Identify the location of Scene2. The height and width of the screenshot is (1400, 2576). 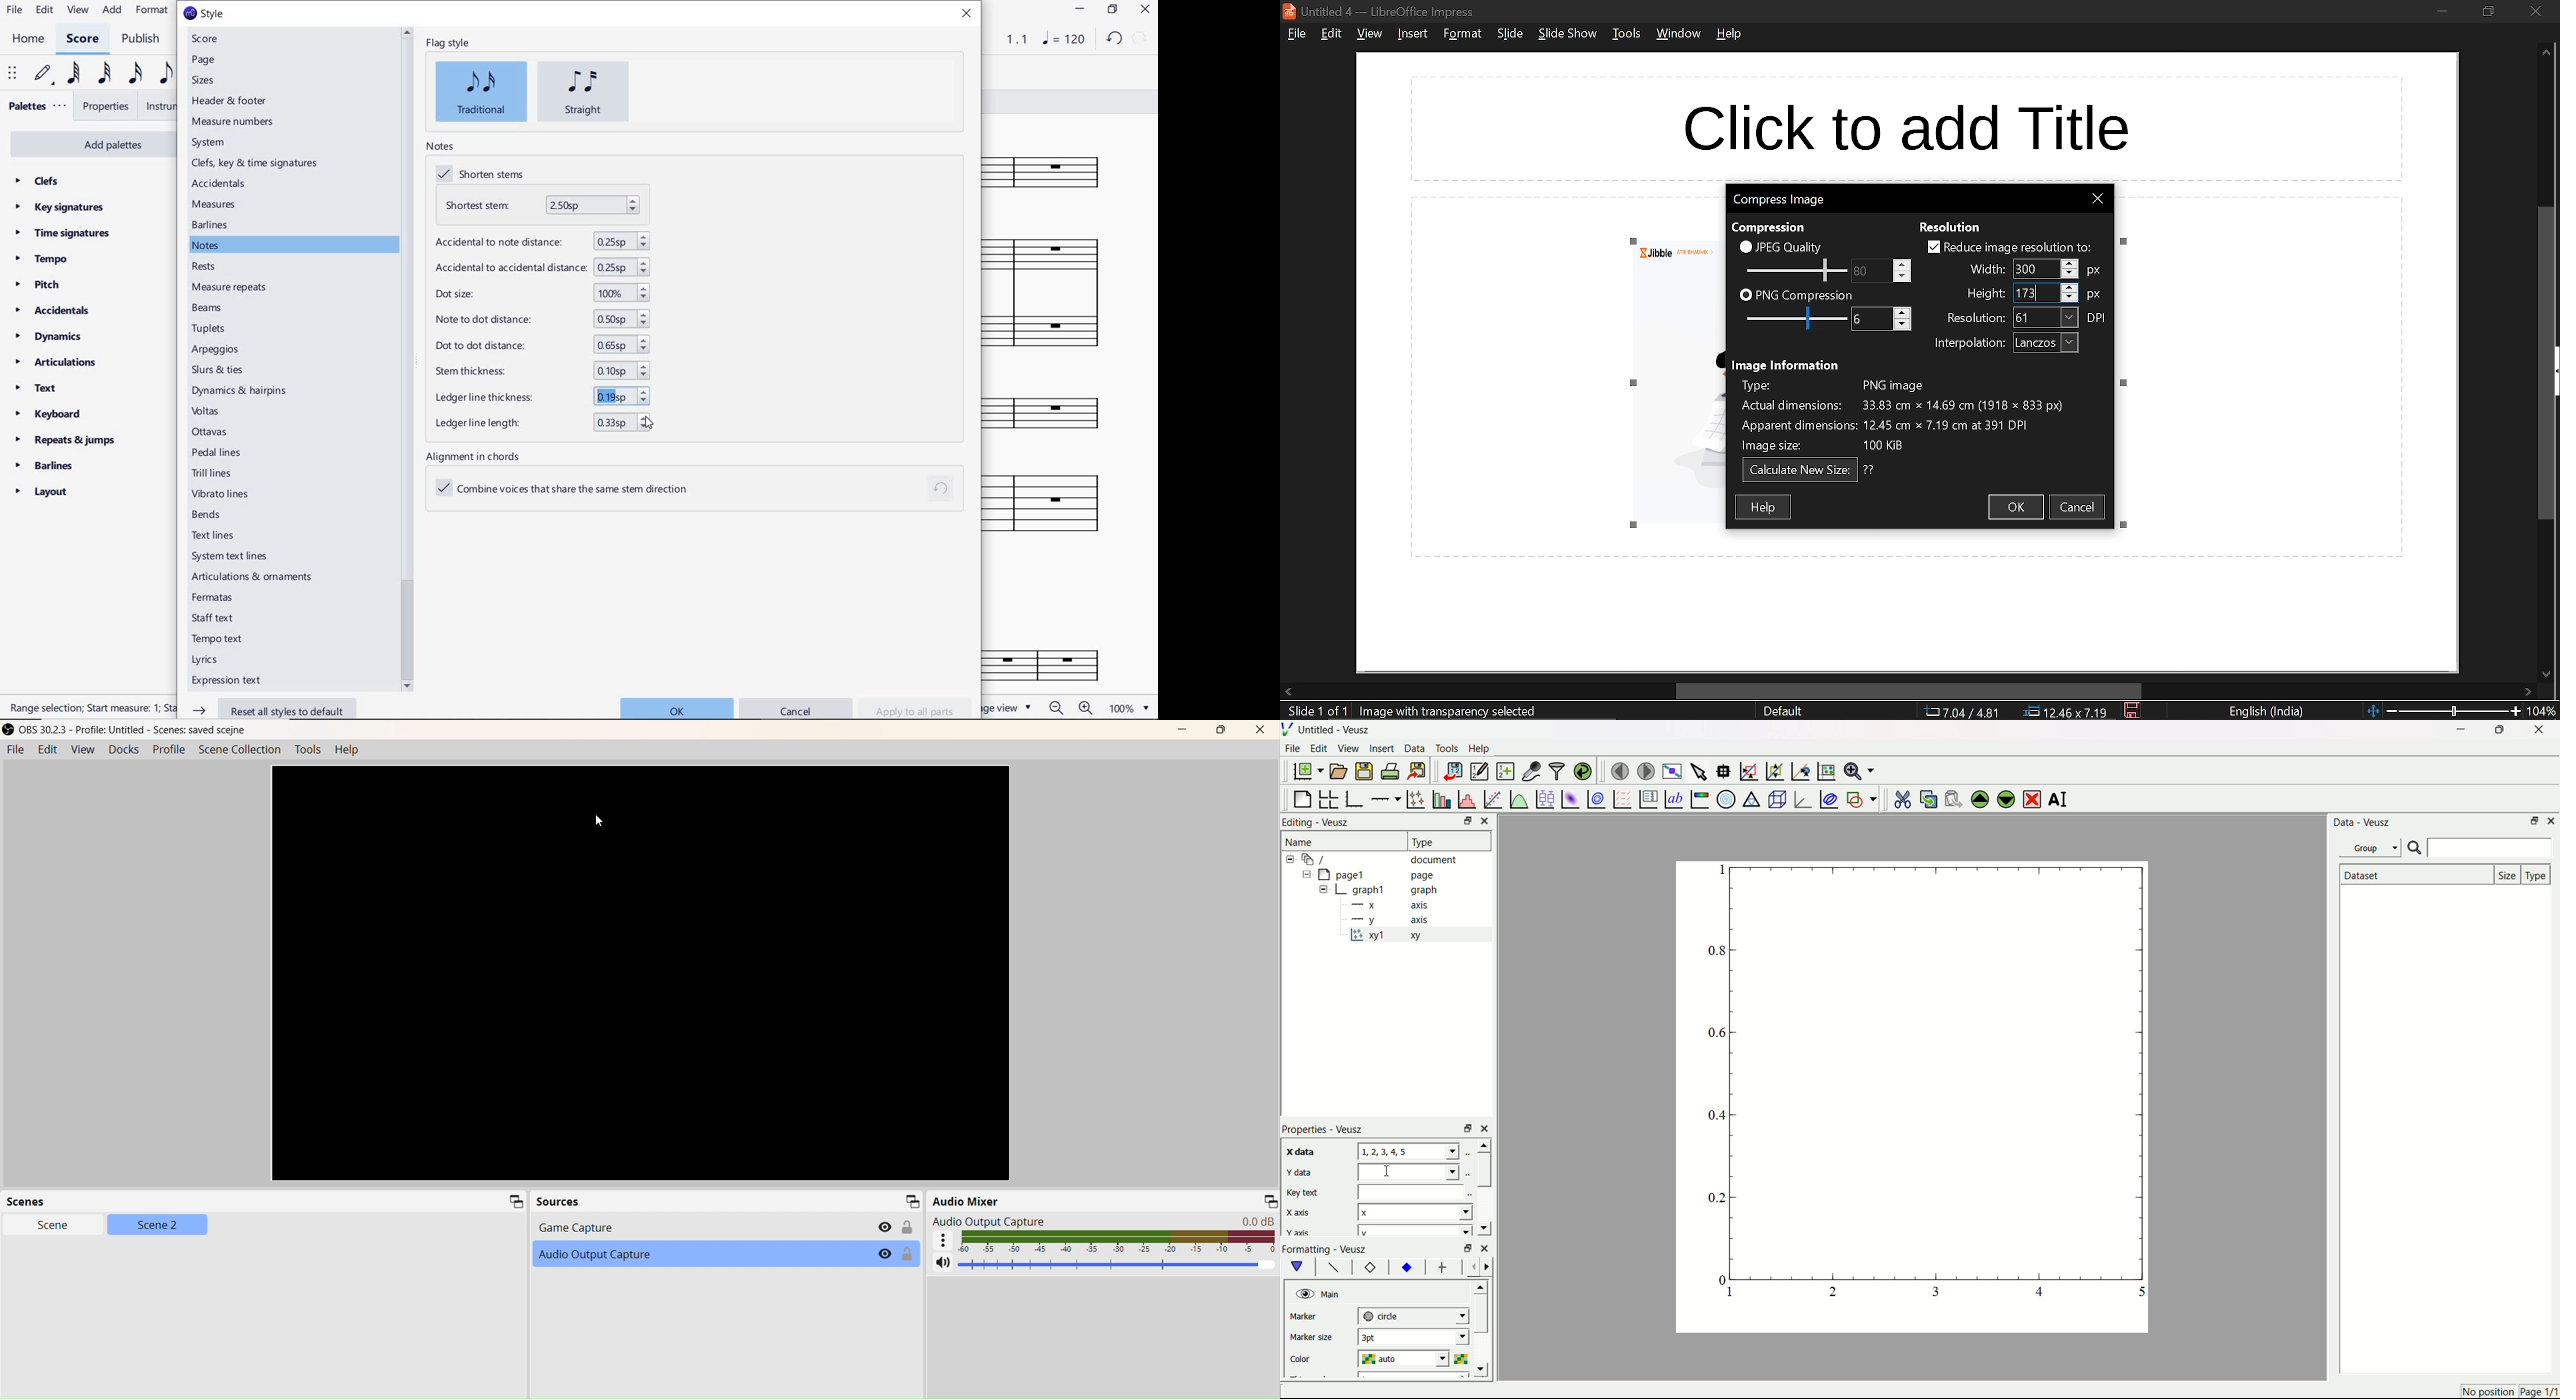
(157, 1226).